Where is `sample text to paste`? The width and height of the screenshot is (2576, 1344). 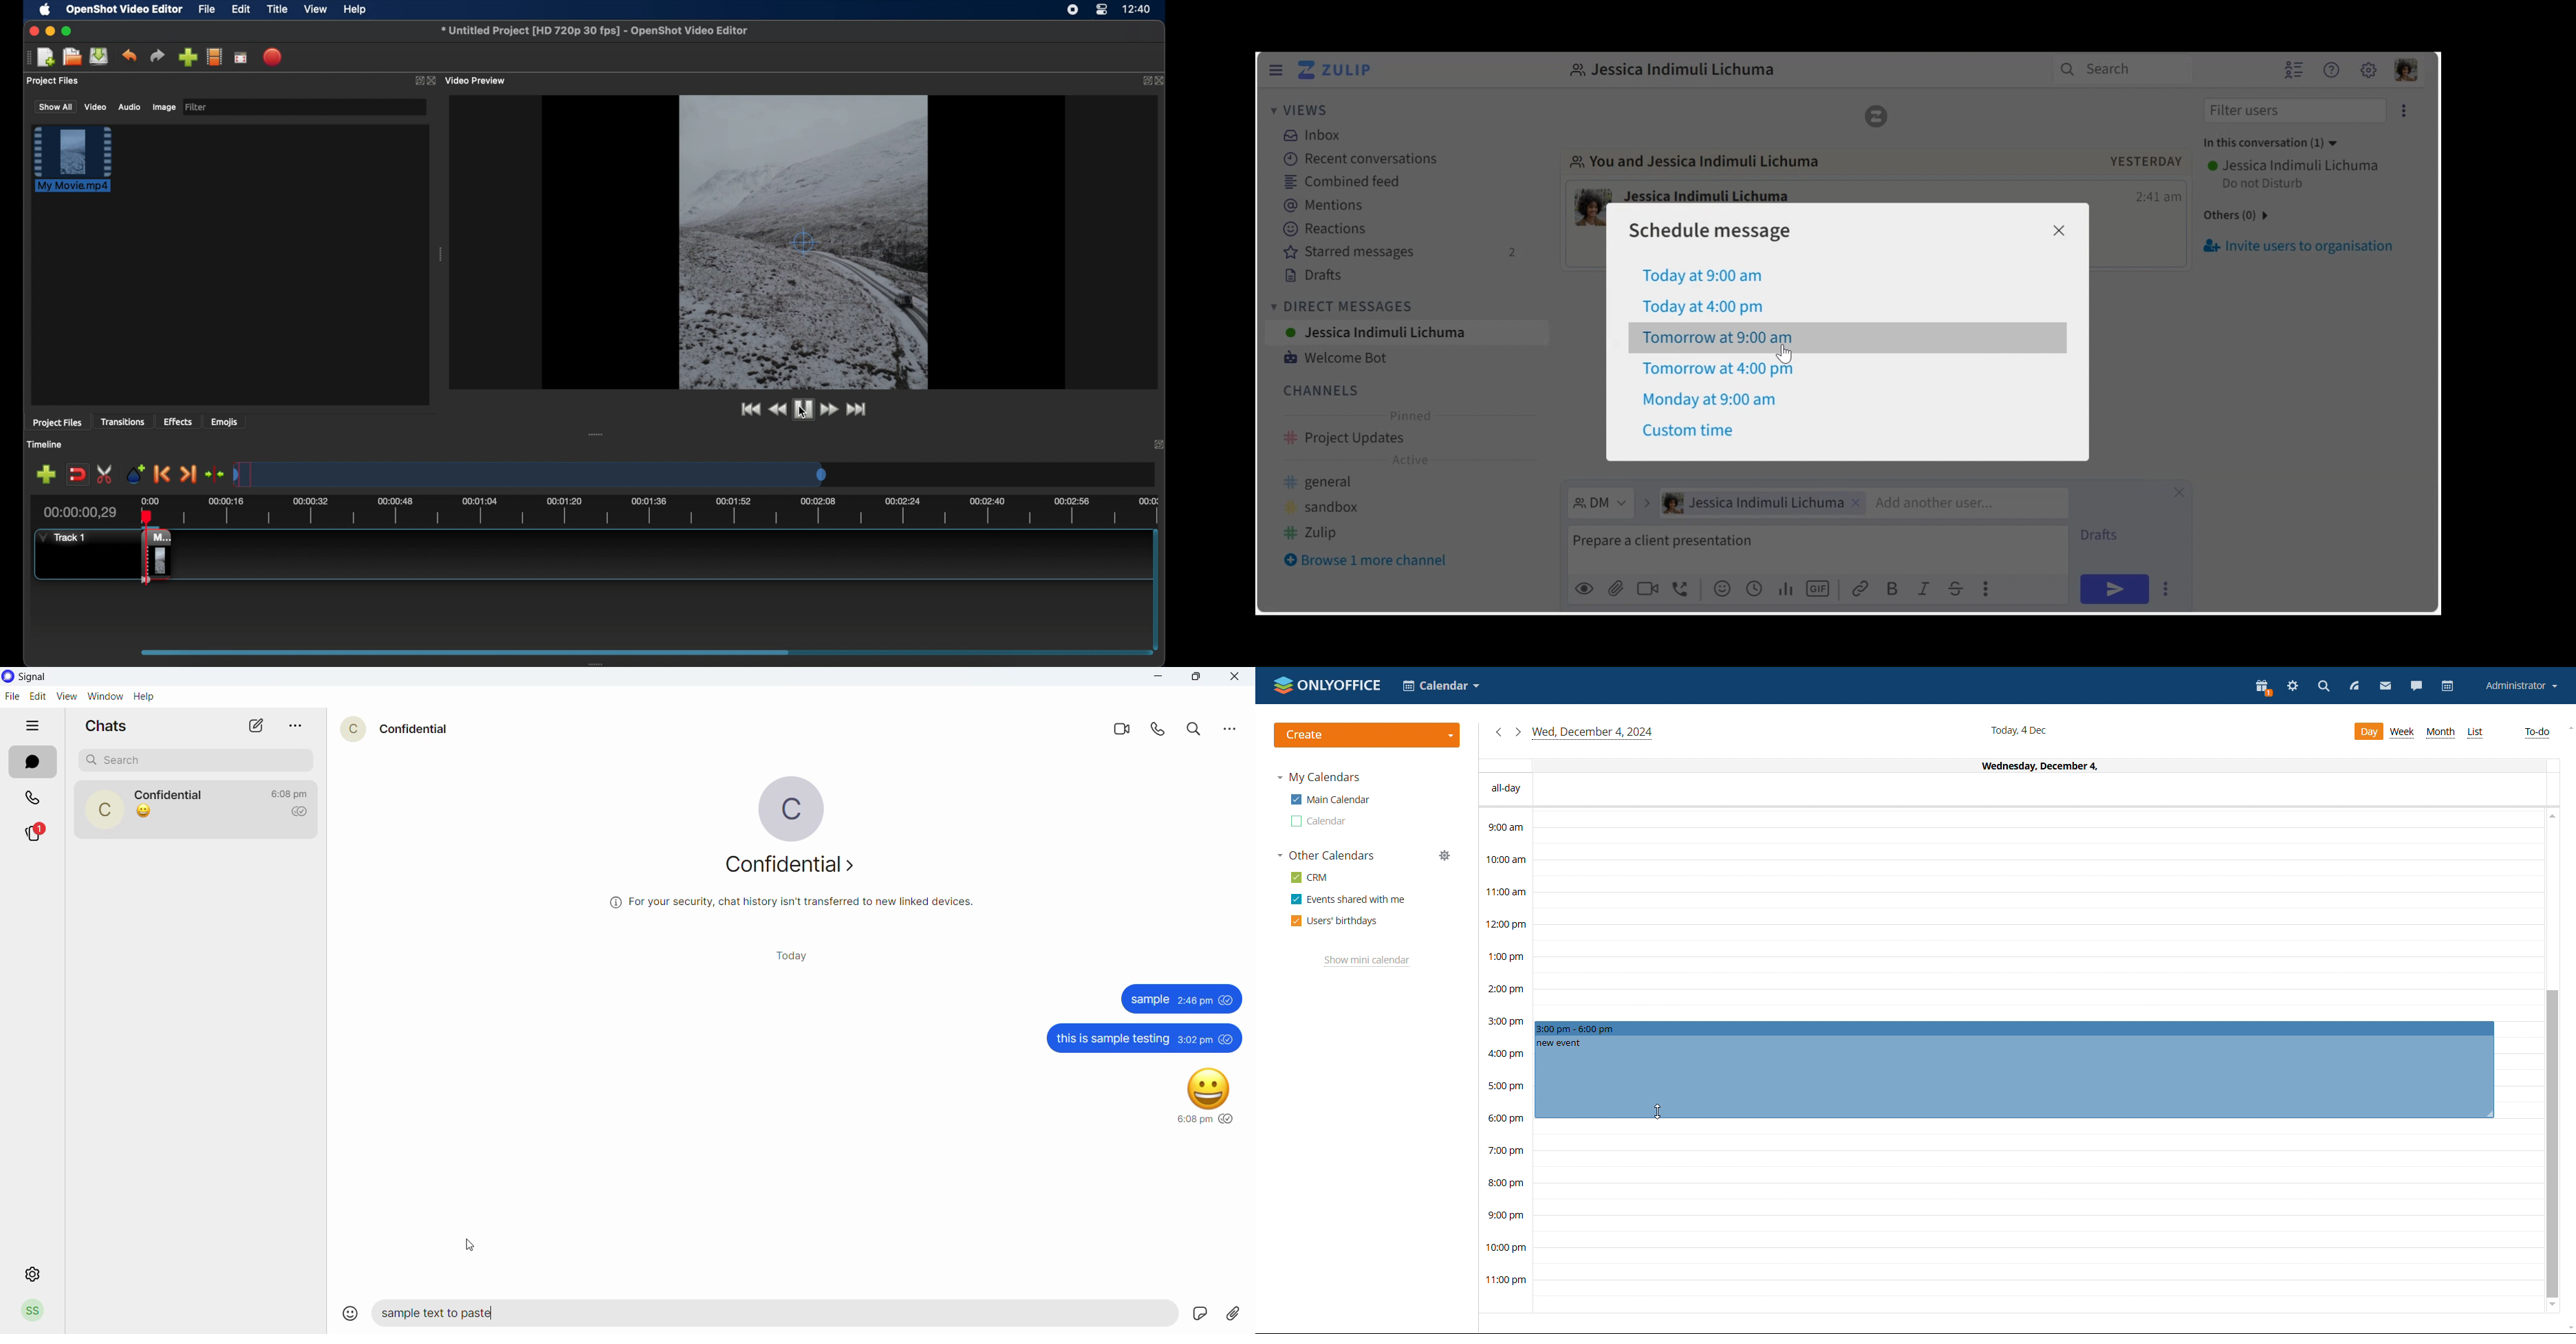 sample text to paste is located at coordinates (764, 1317).